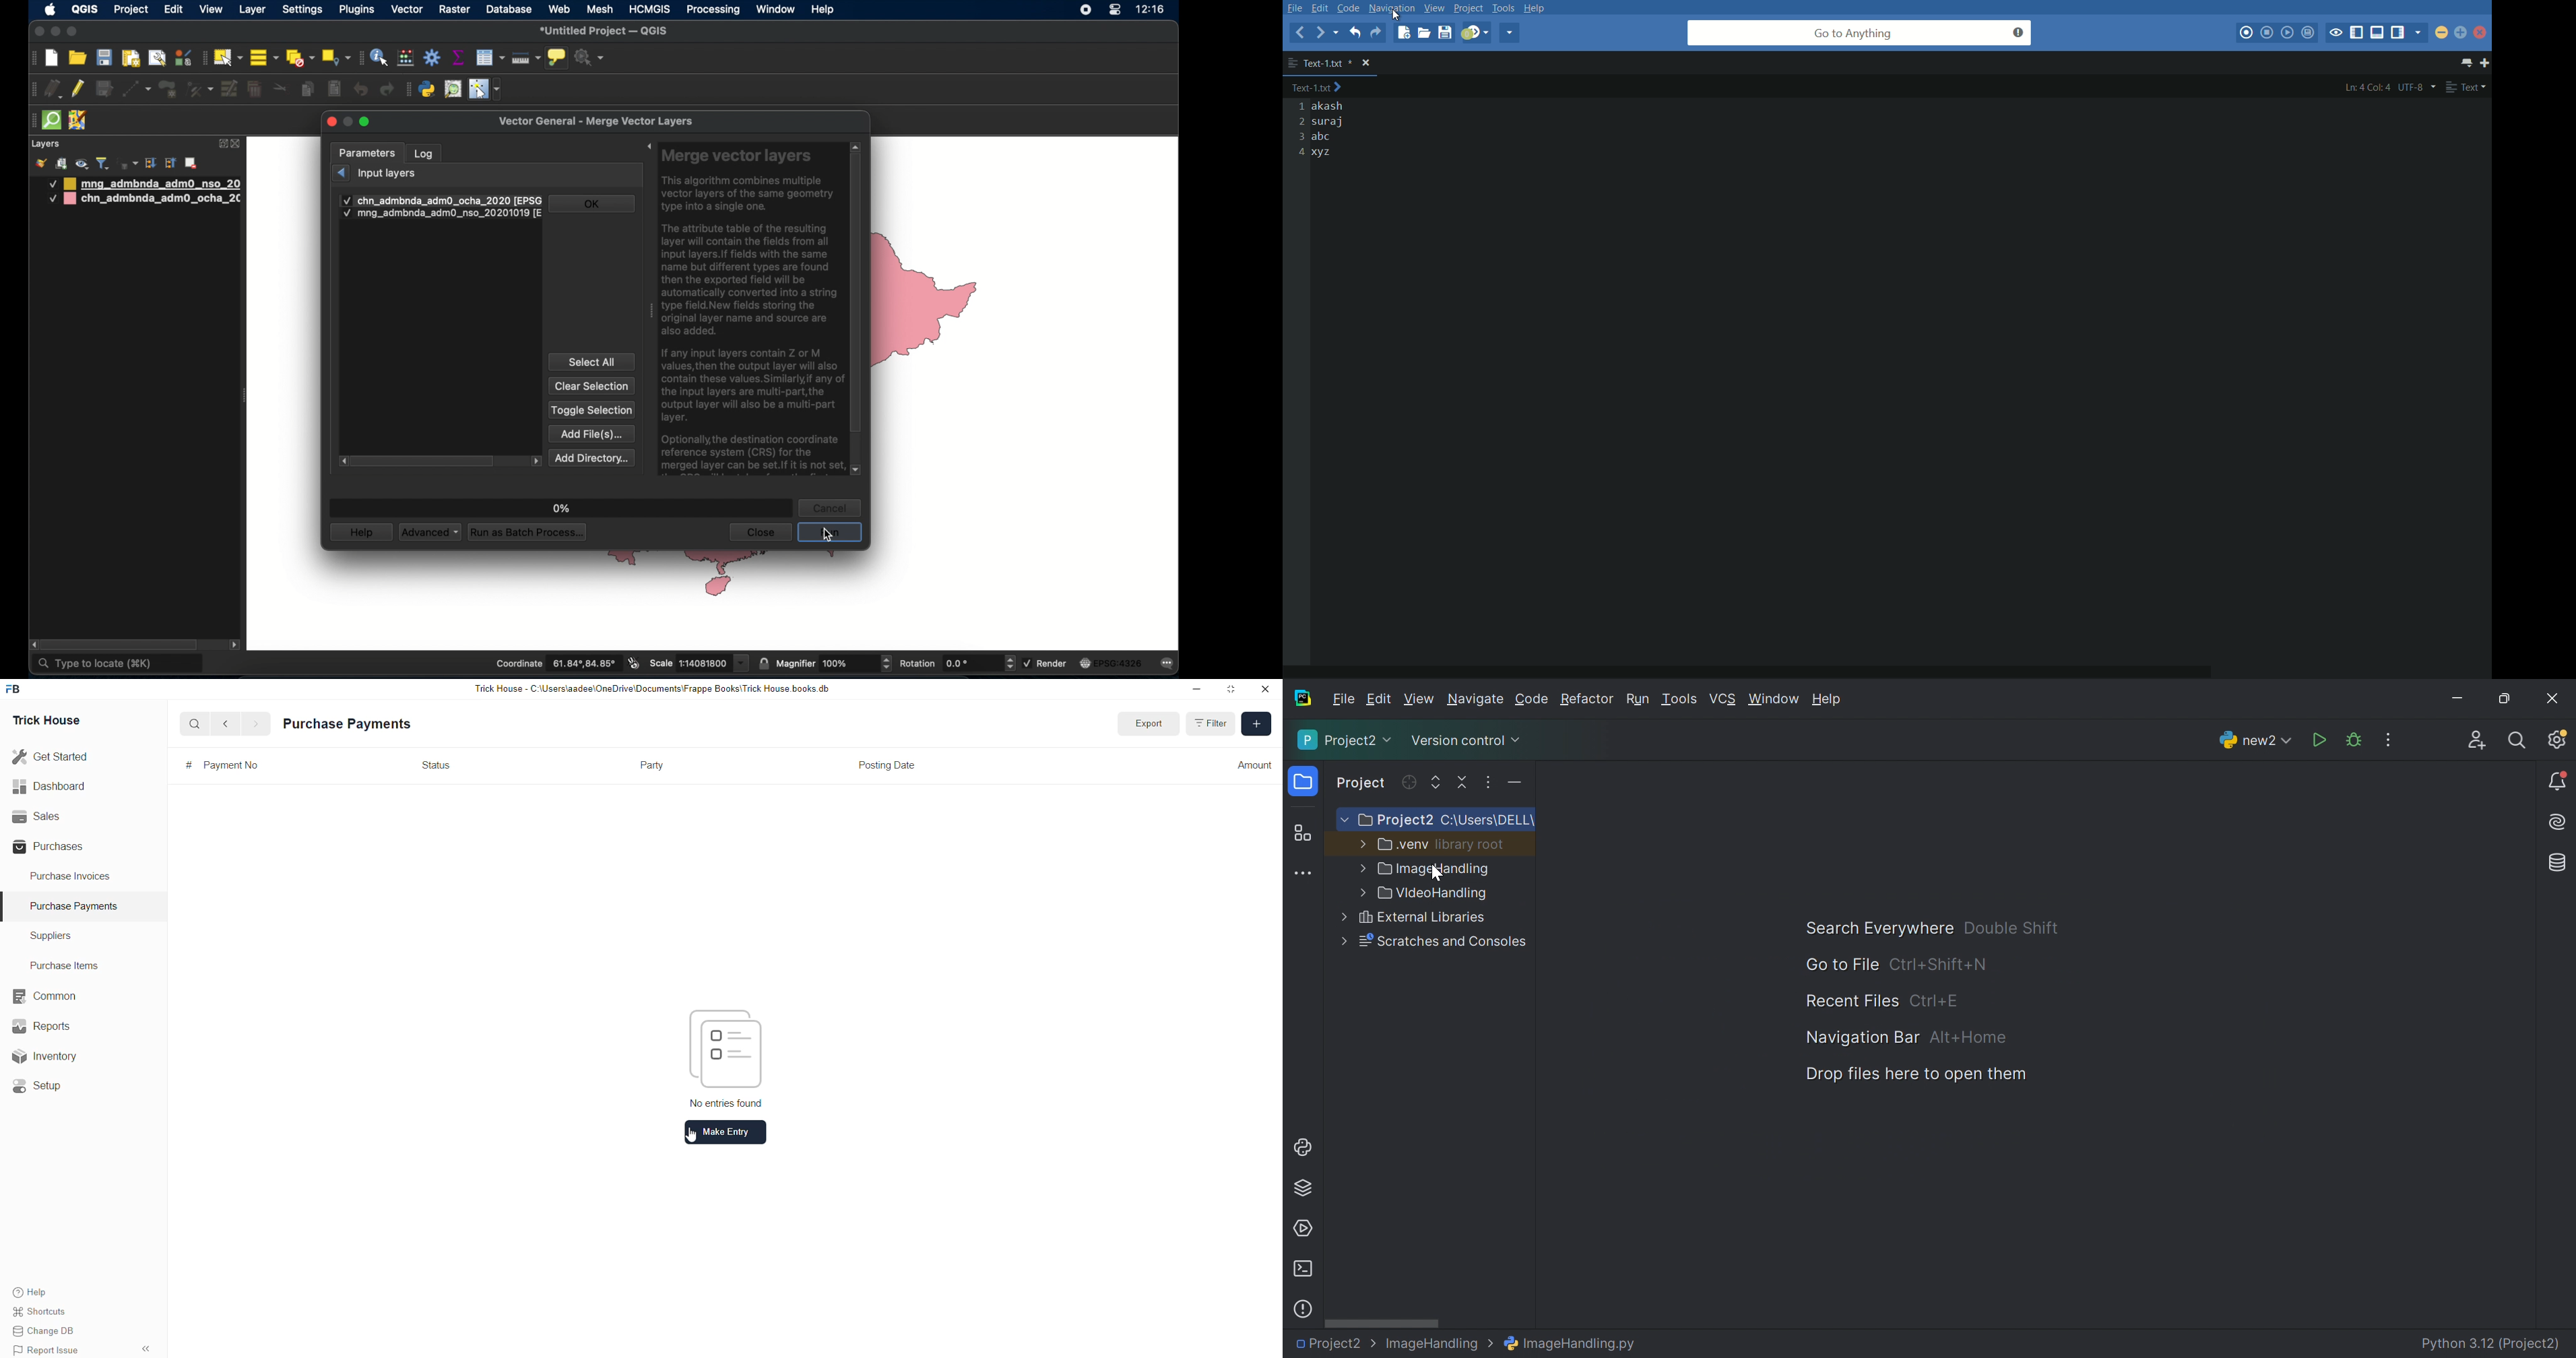 Image resolution: width=2576 pixels, height=1372 pixels. What do you see at coordinates (1538, 8) in the screenshot?
I see `help ` at bounding box center [1538, 8].